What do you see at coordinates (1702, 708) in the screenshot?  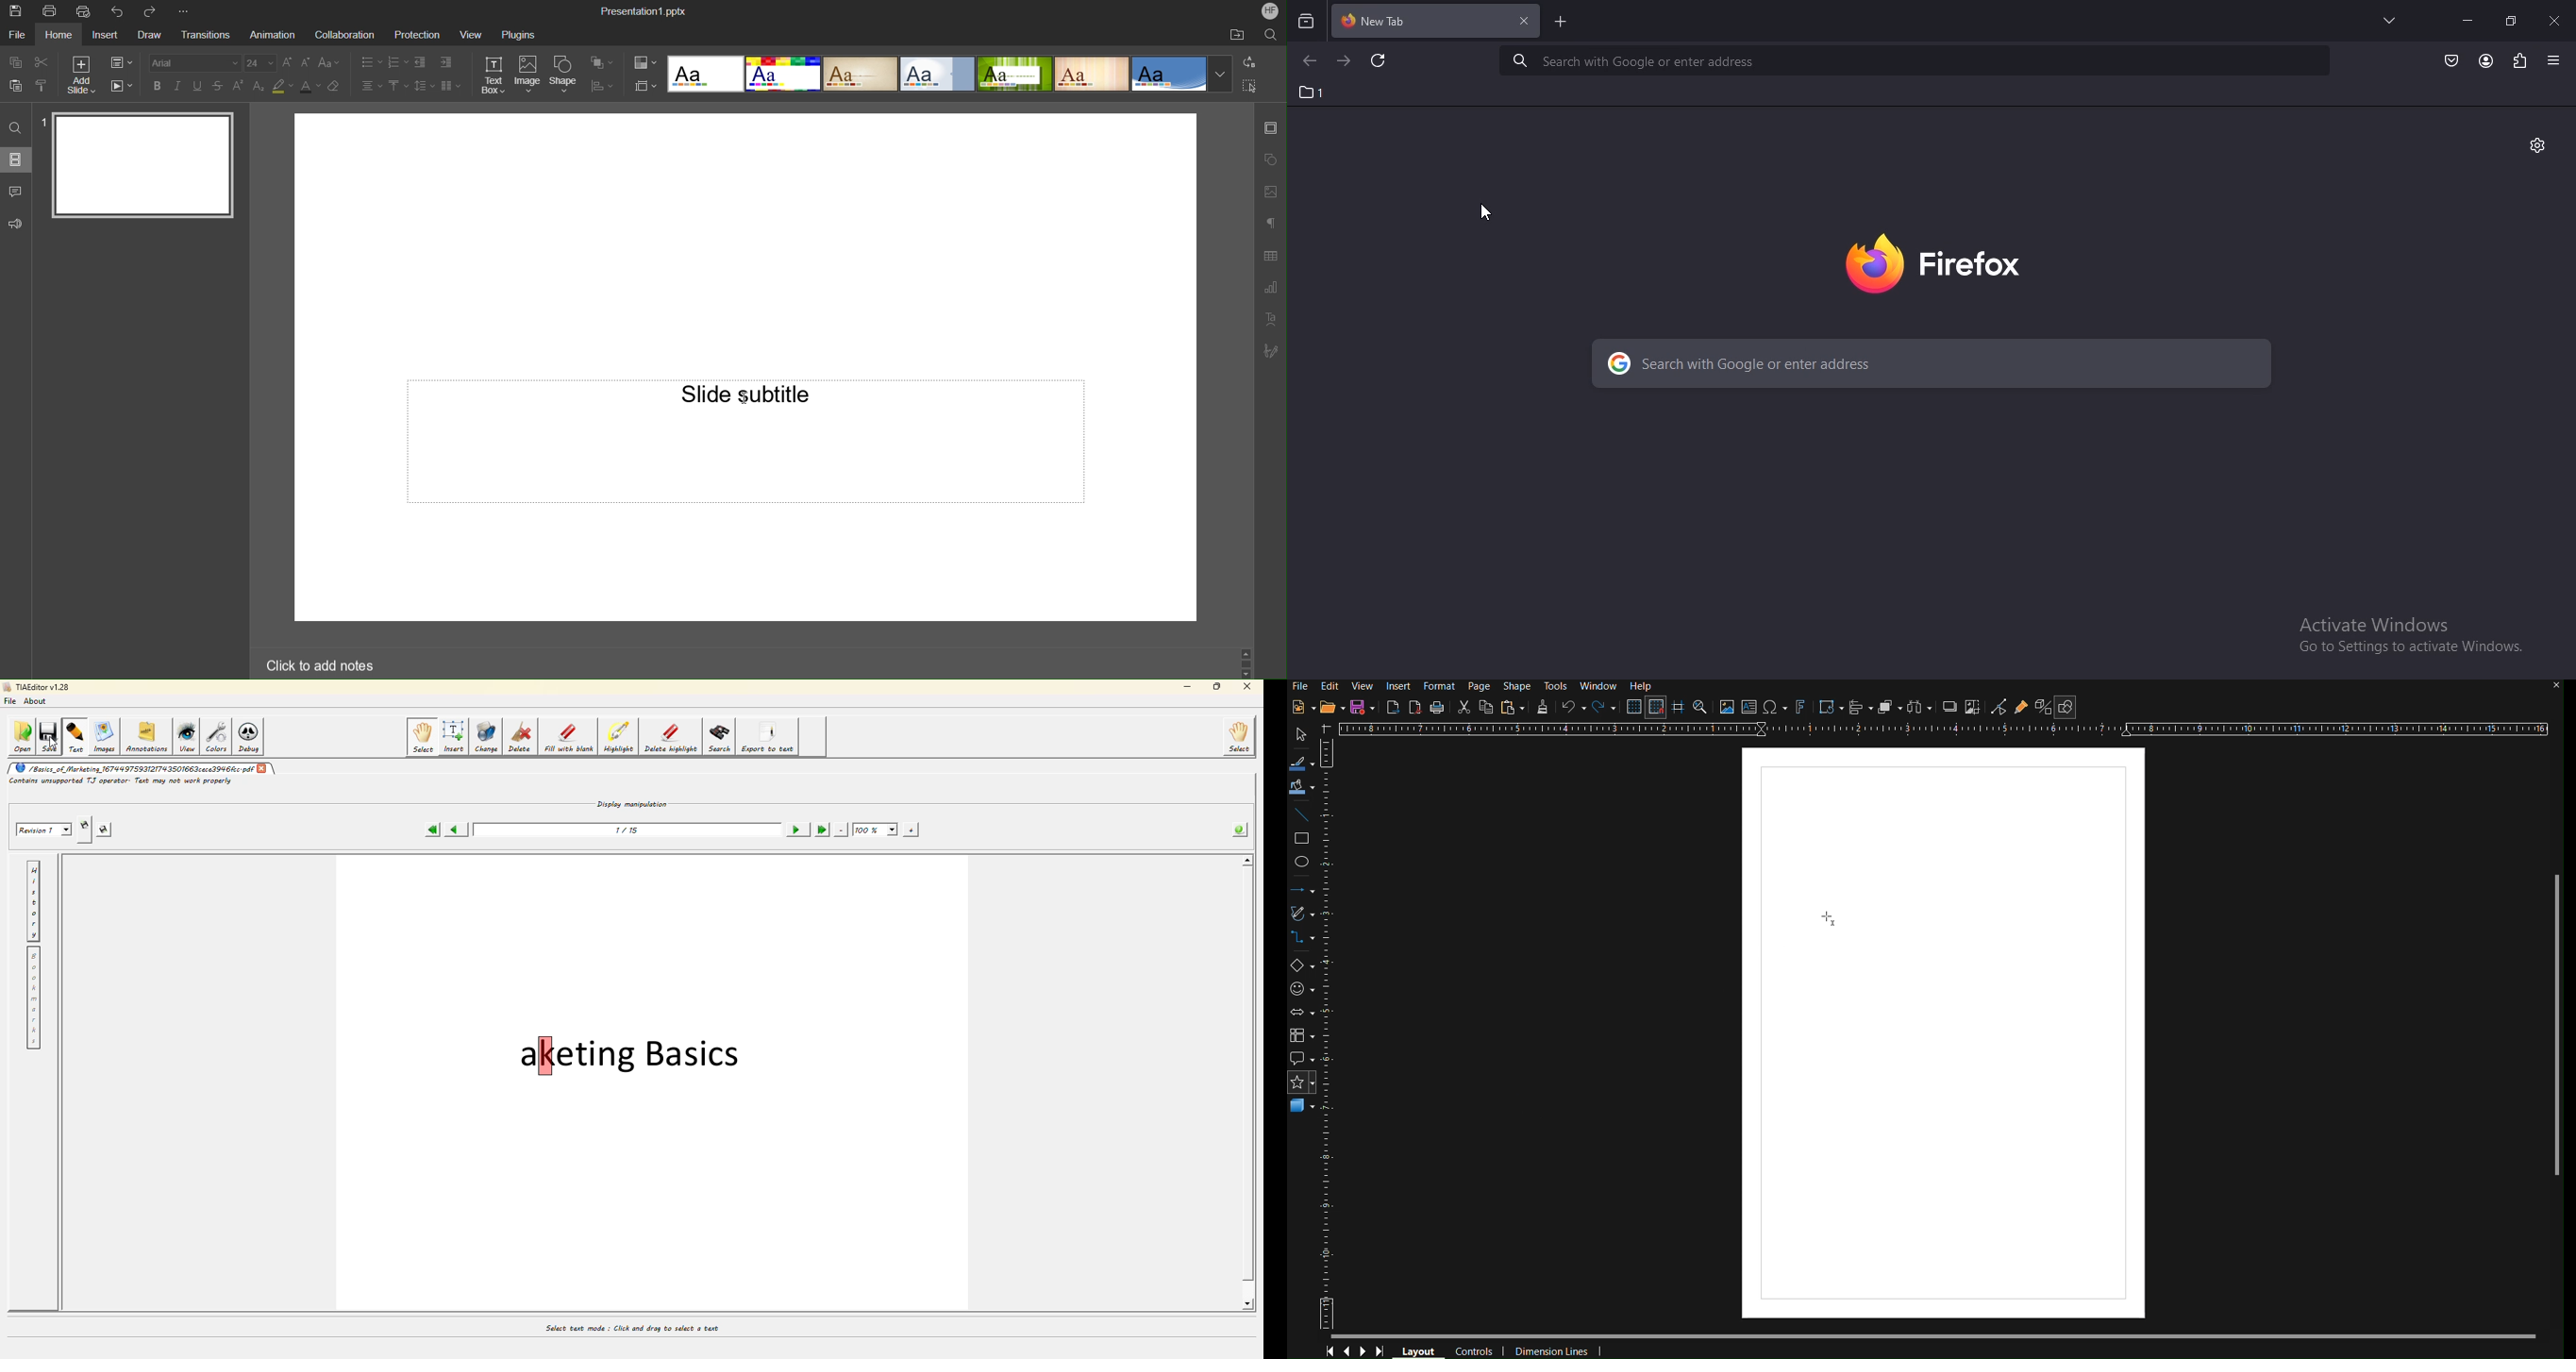 I see `Zoom and Pan` at bounding box center [1702, 708].